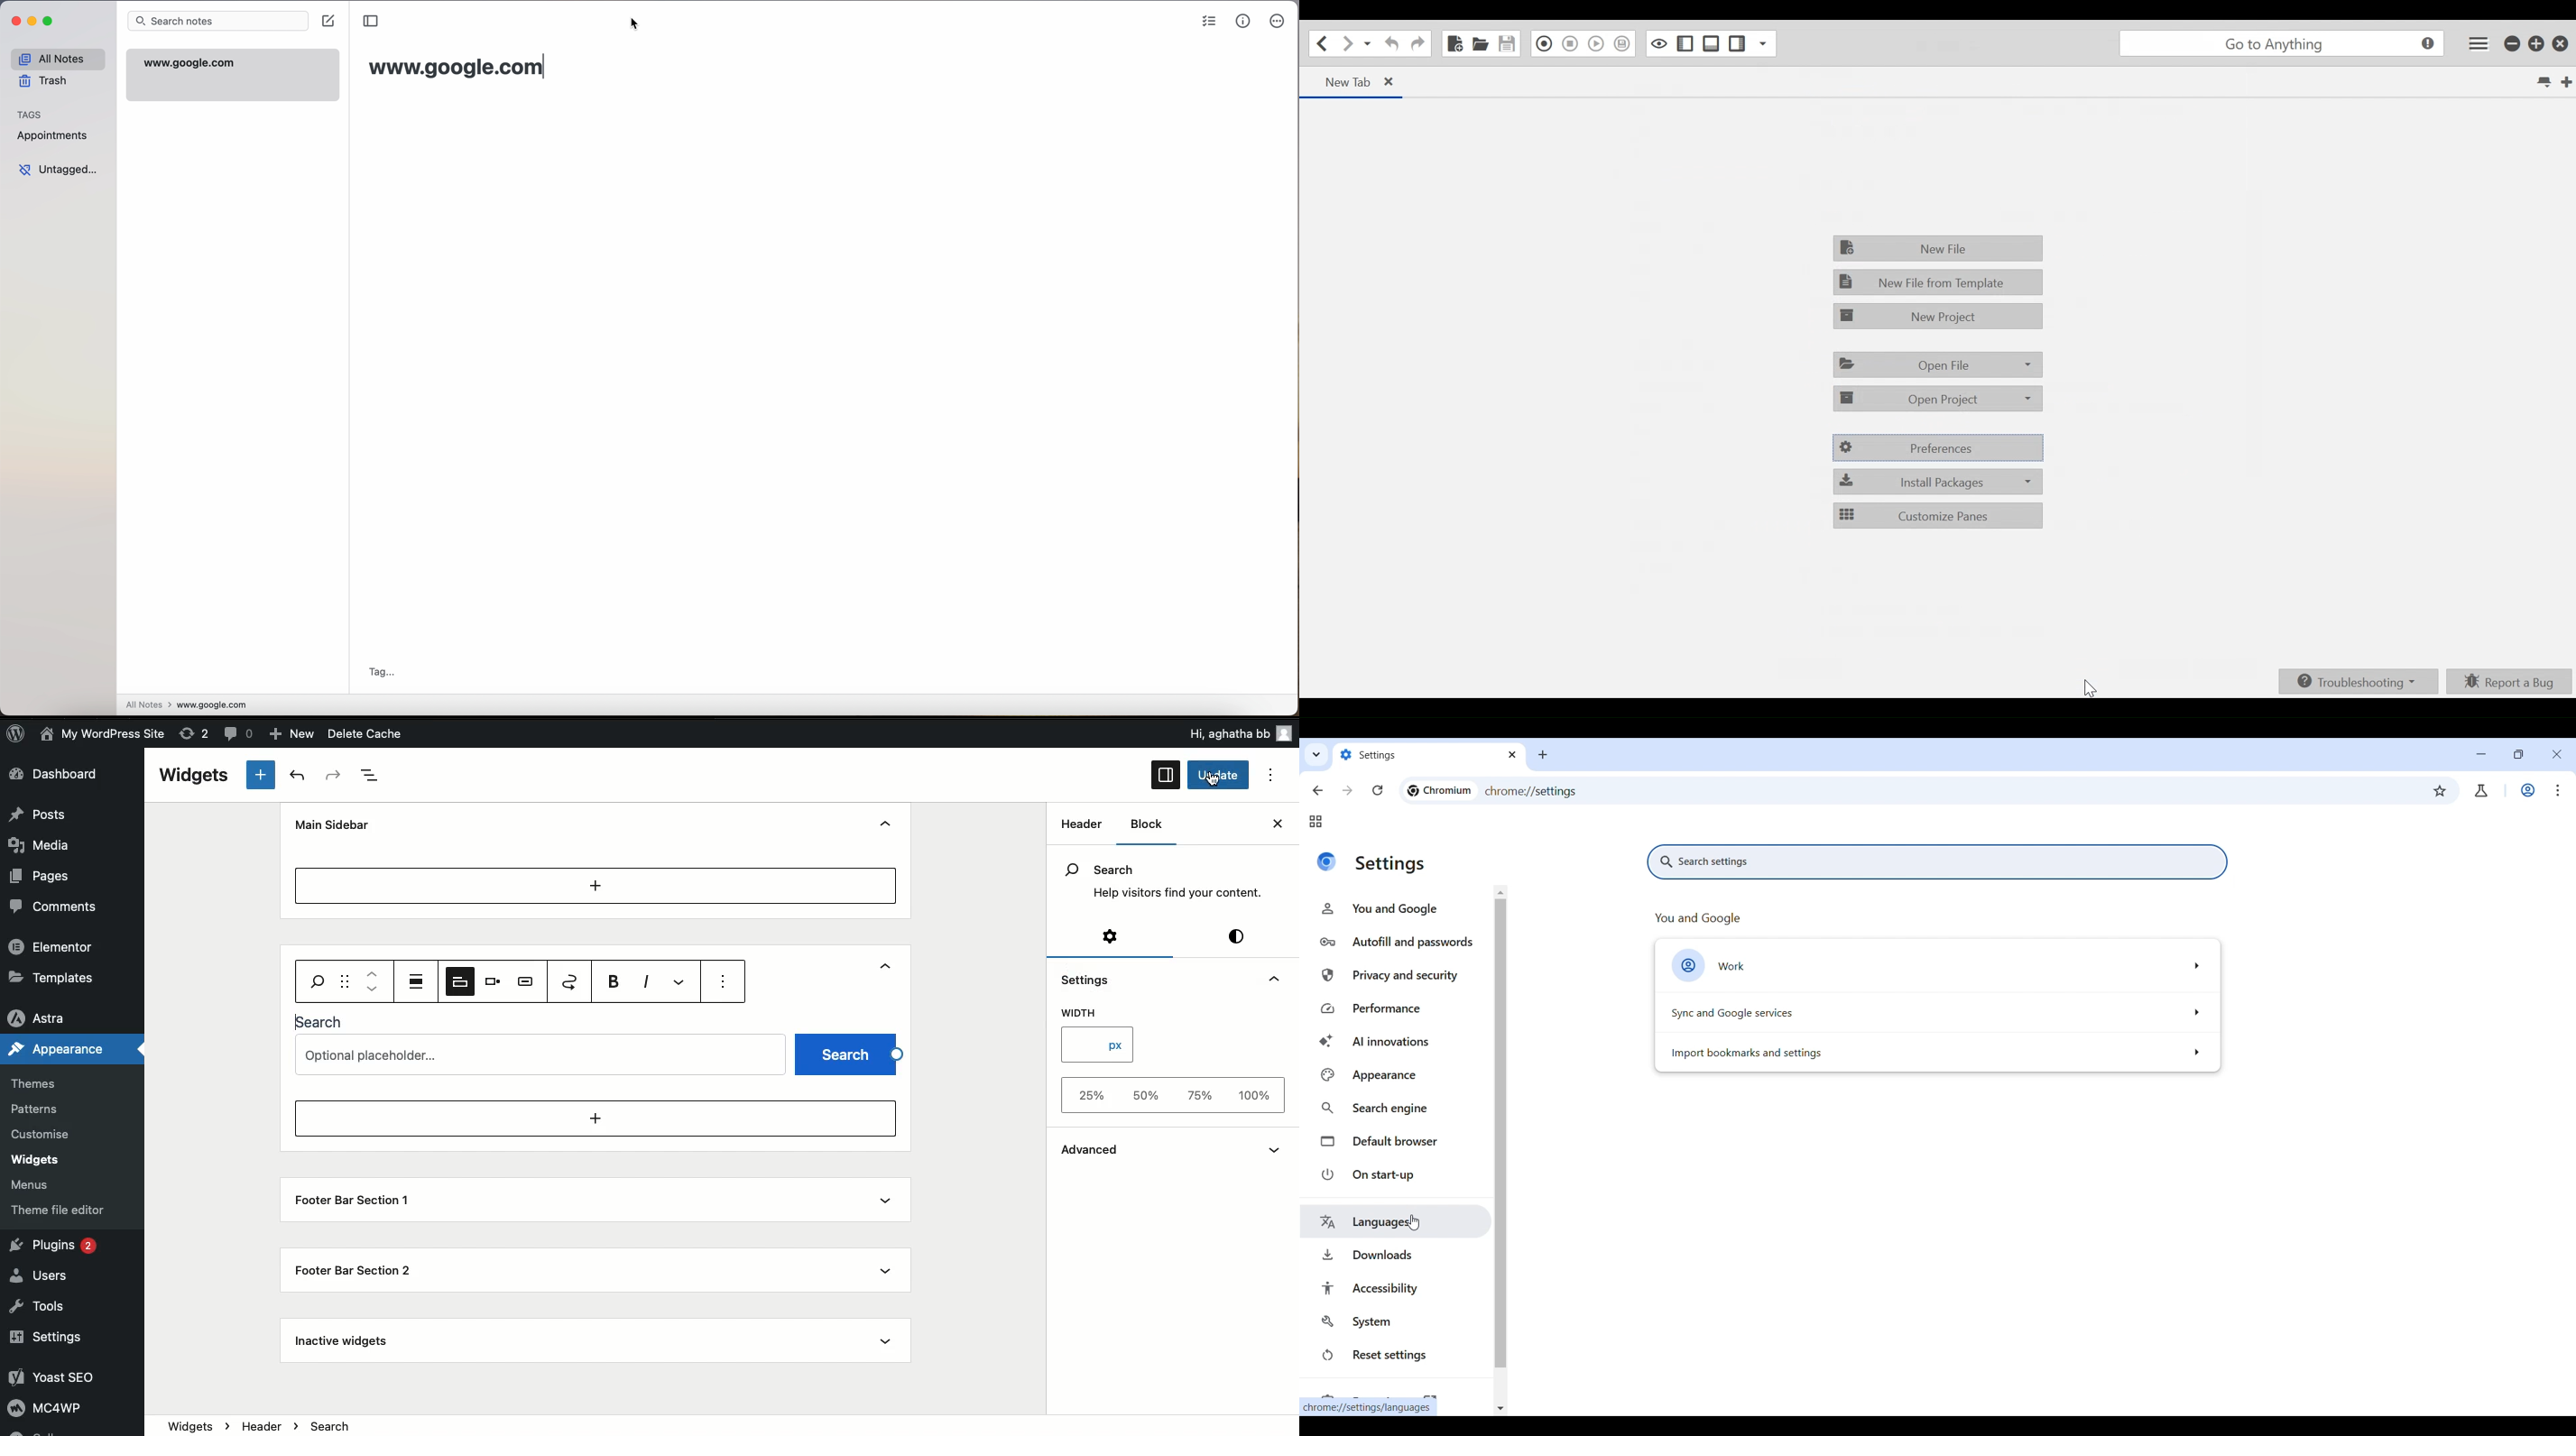  What do you see at coordinates (1397, 1074) in the screenshot?
I see `Appearance` at bounding box center [1397, 1074].